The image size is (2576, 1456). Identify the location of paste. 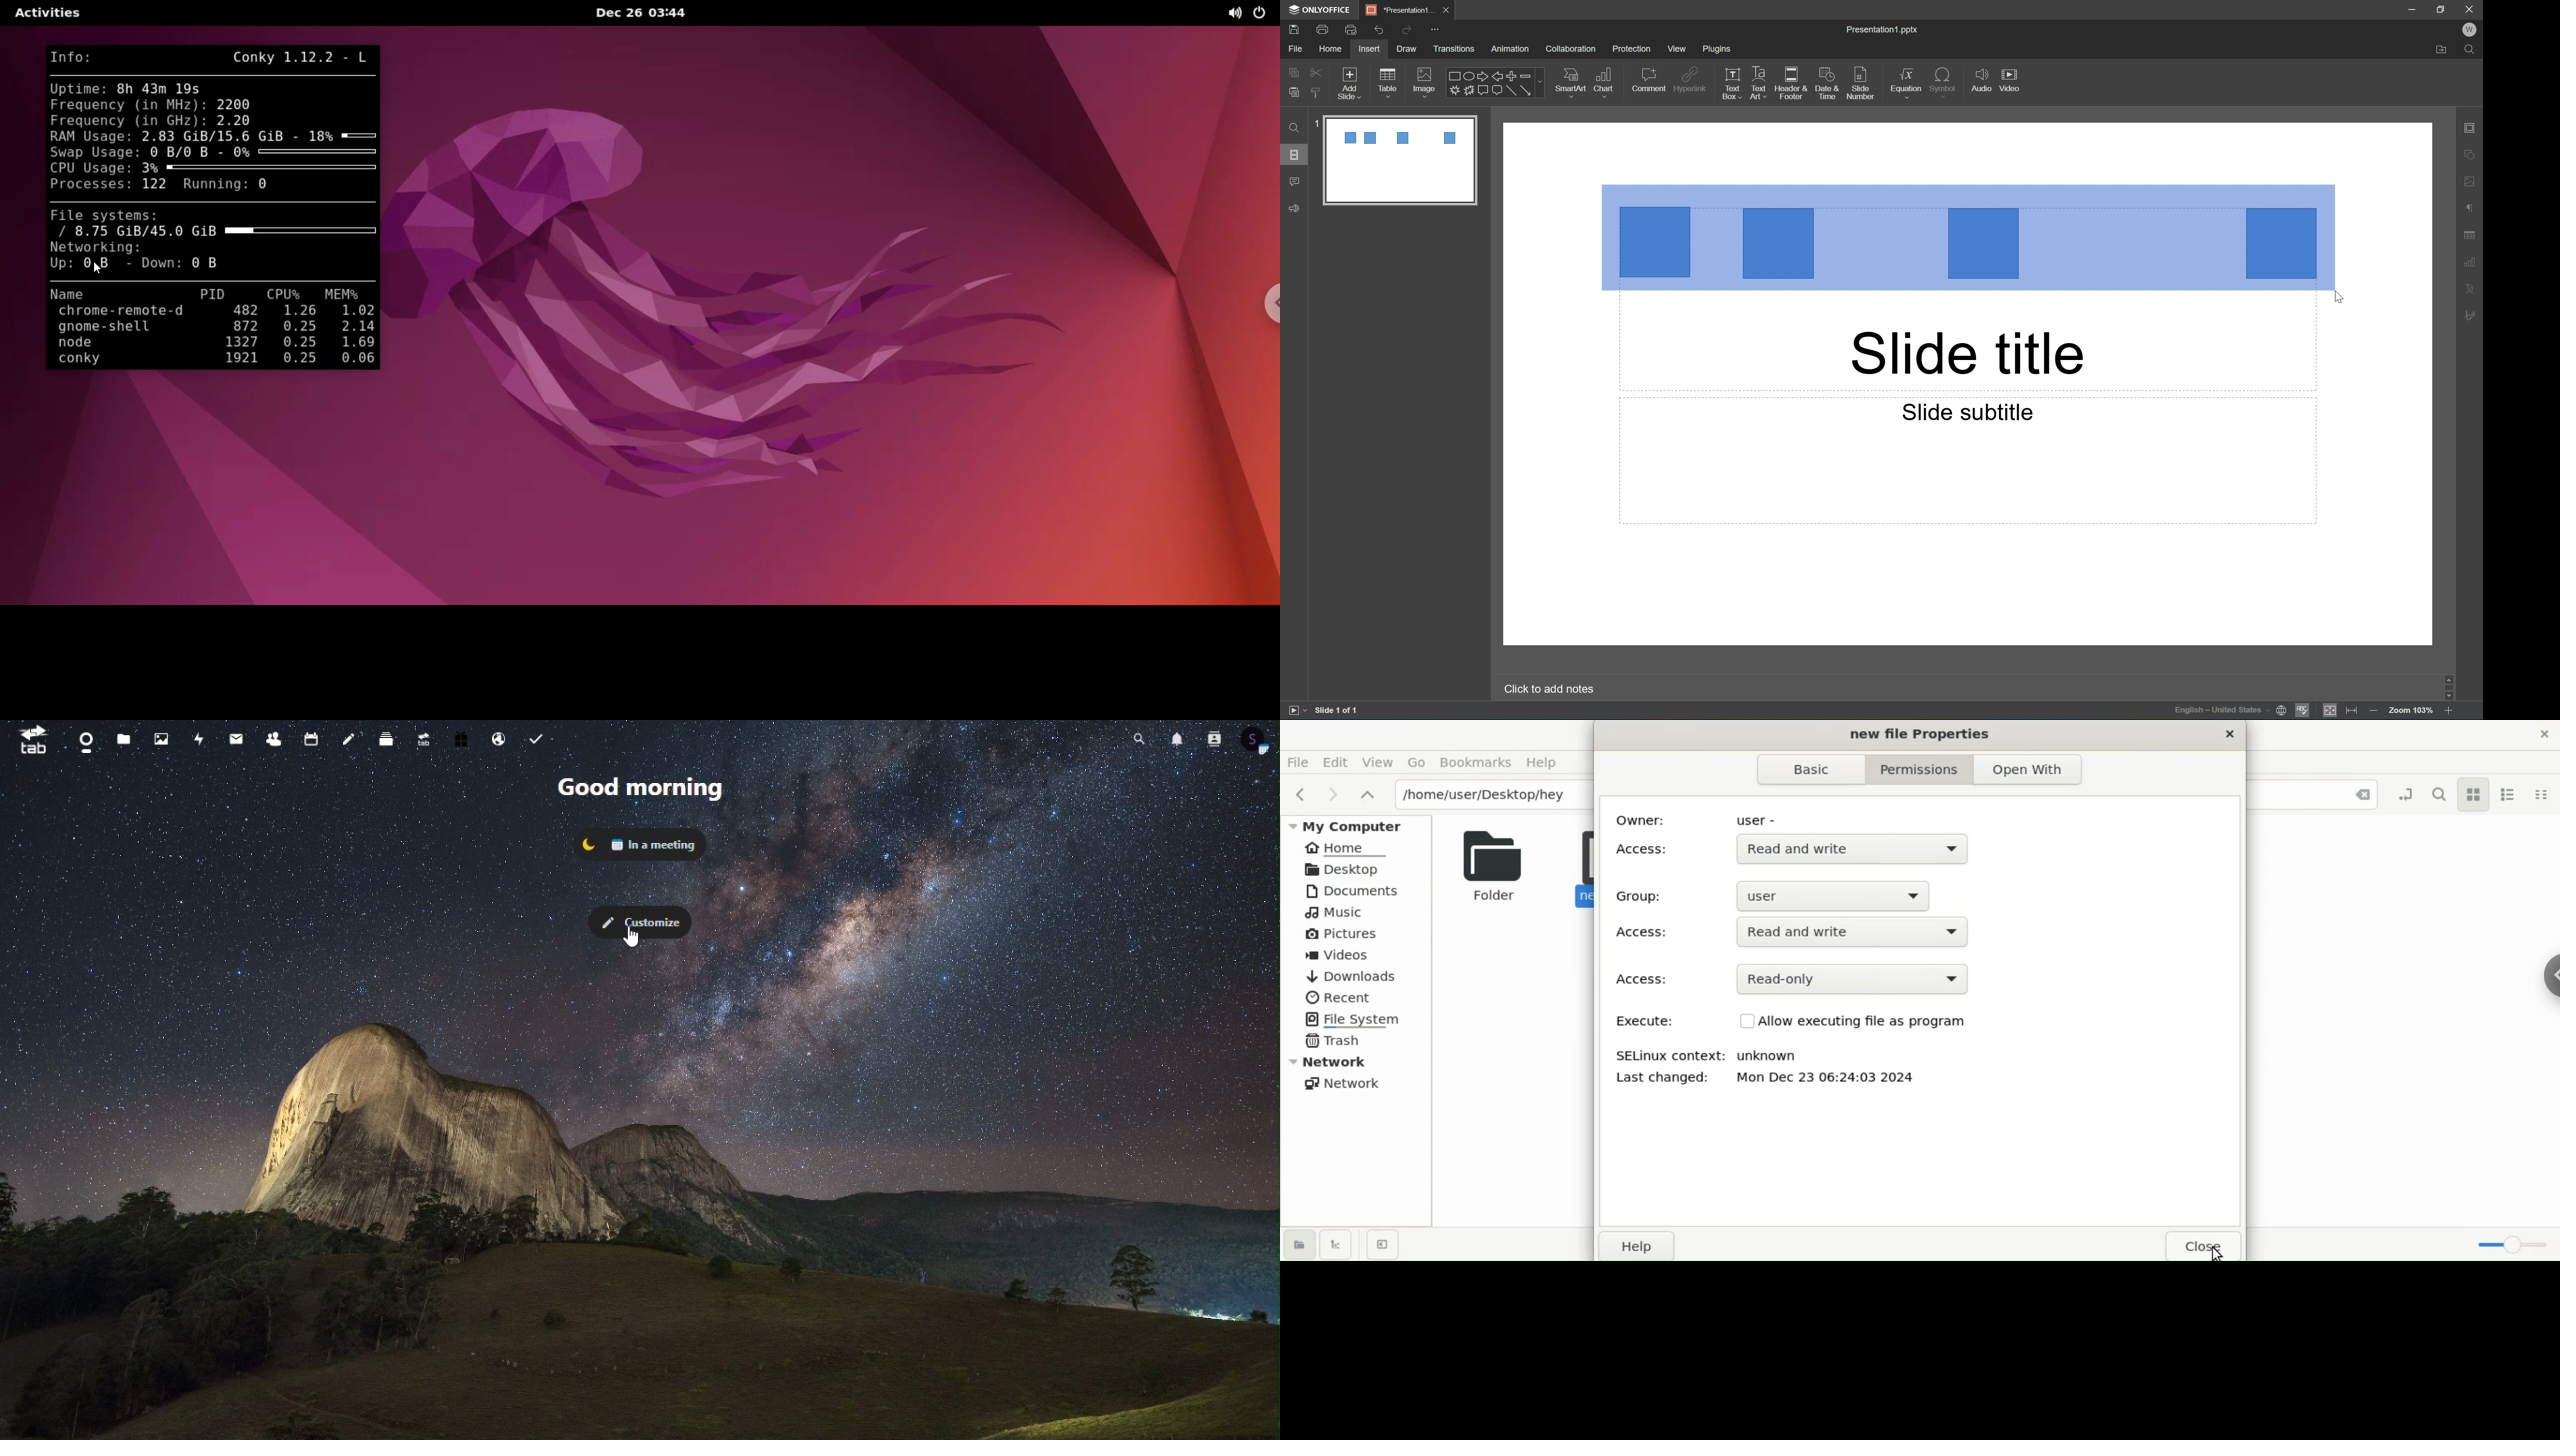
(1295, 93).